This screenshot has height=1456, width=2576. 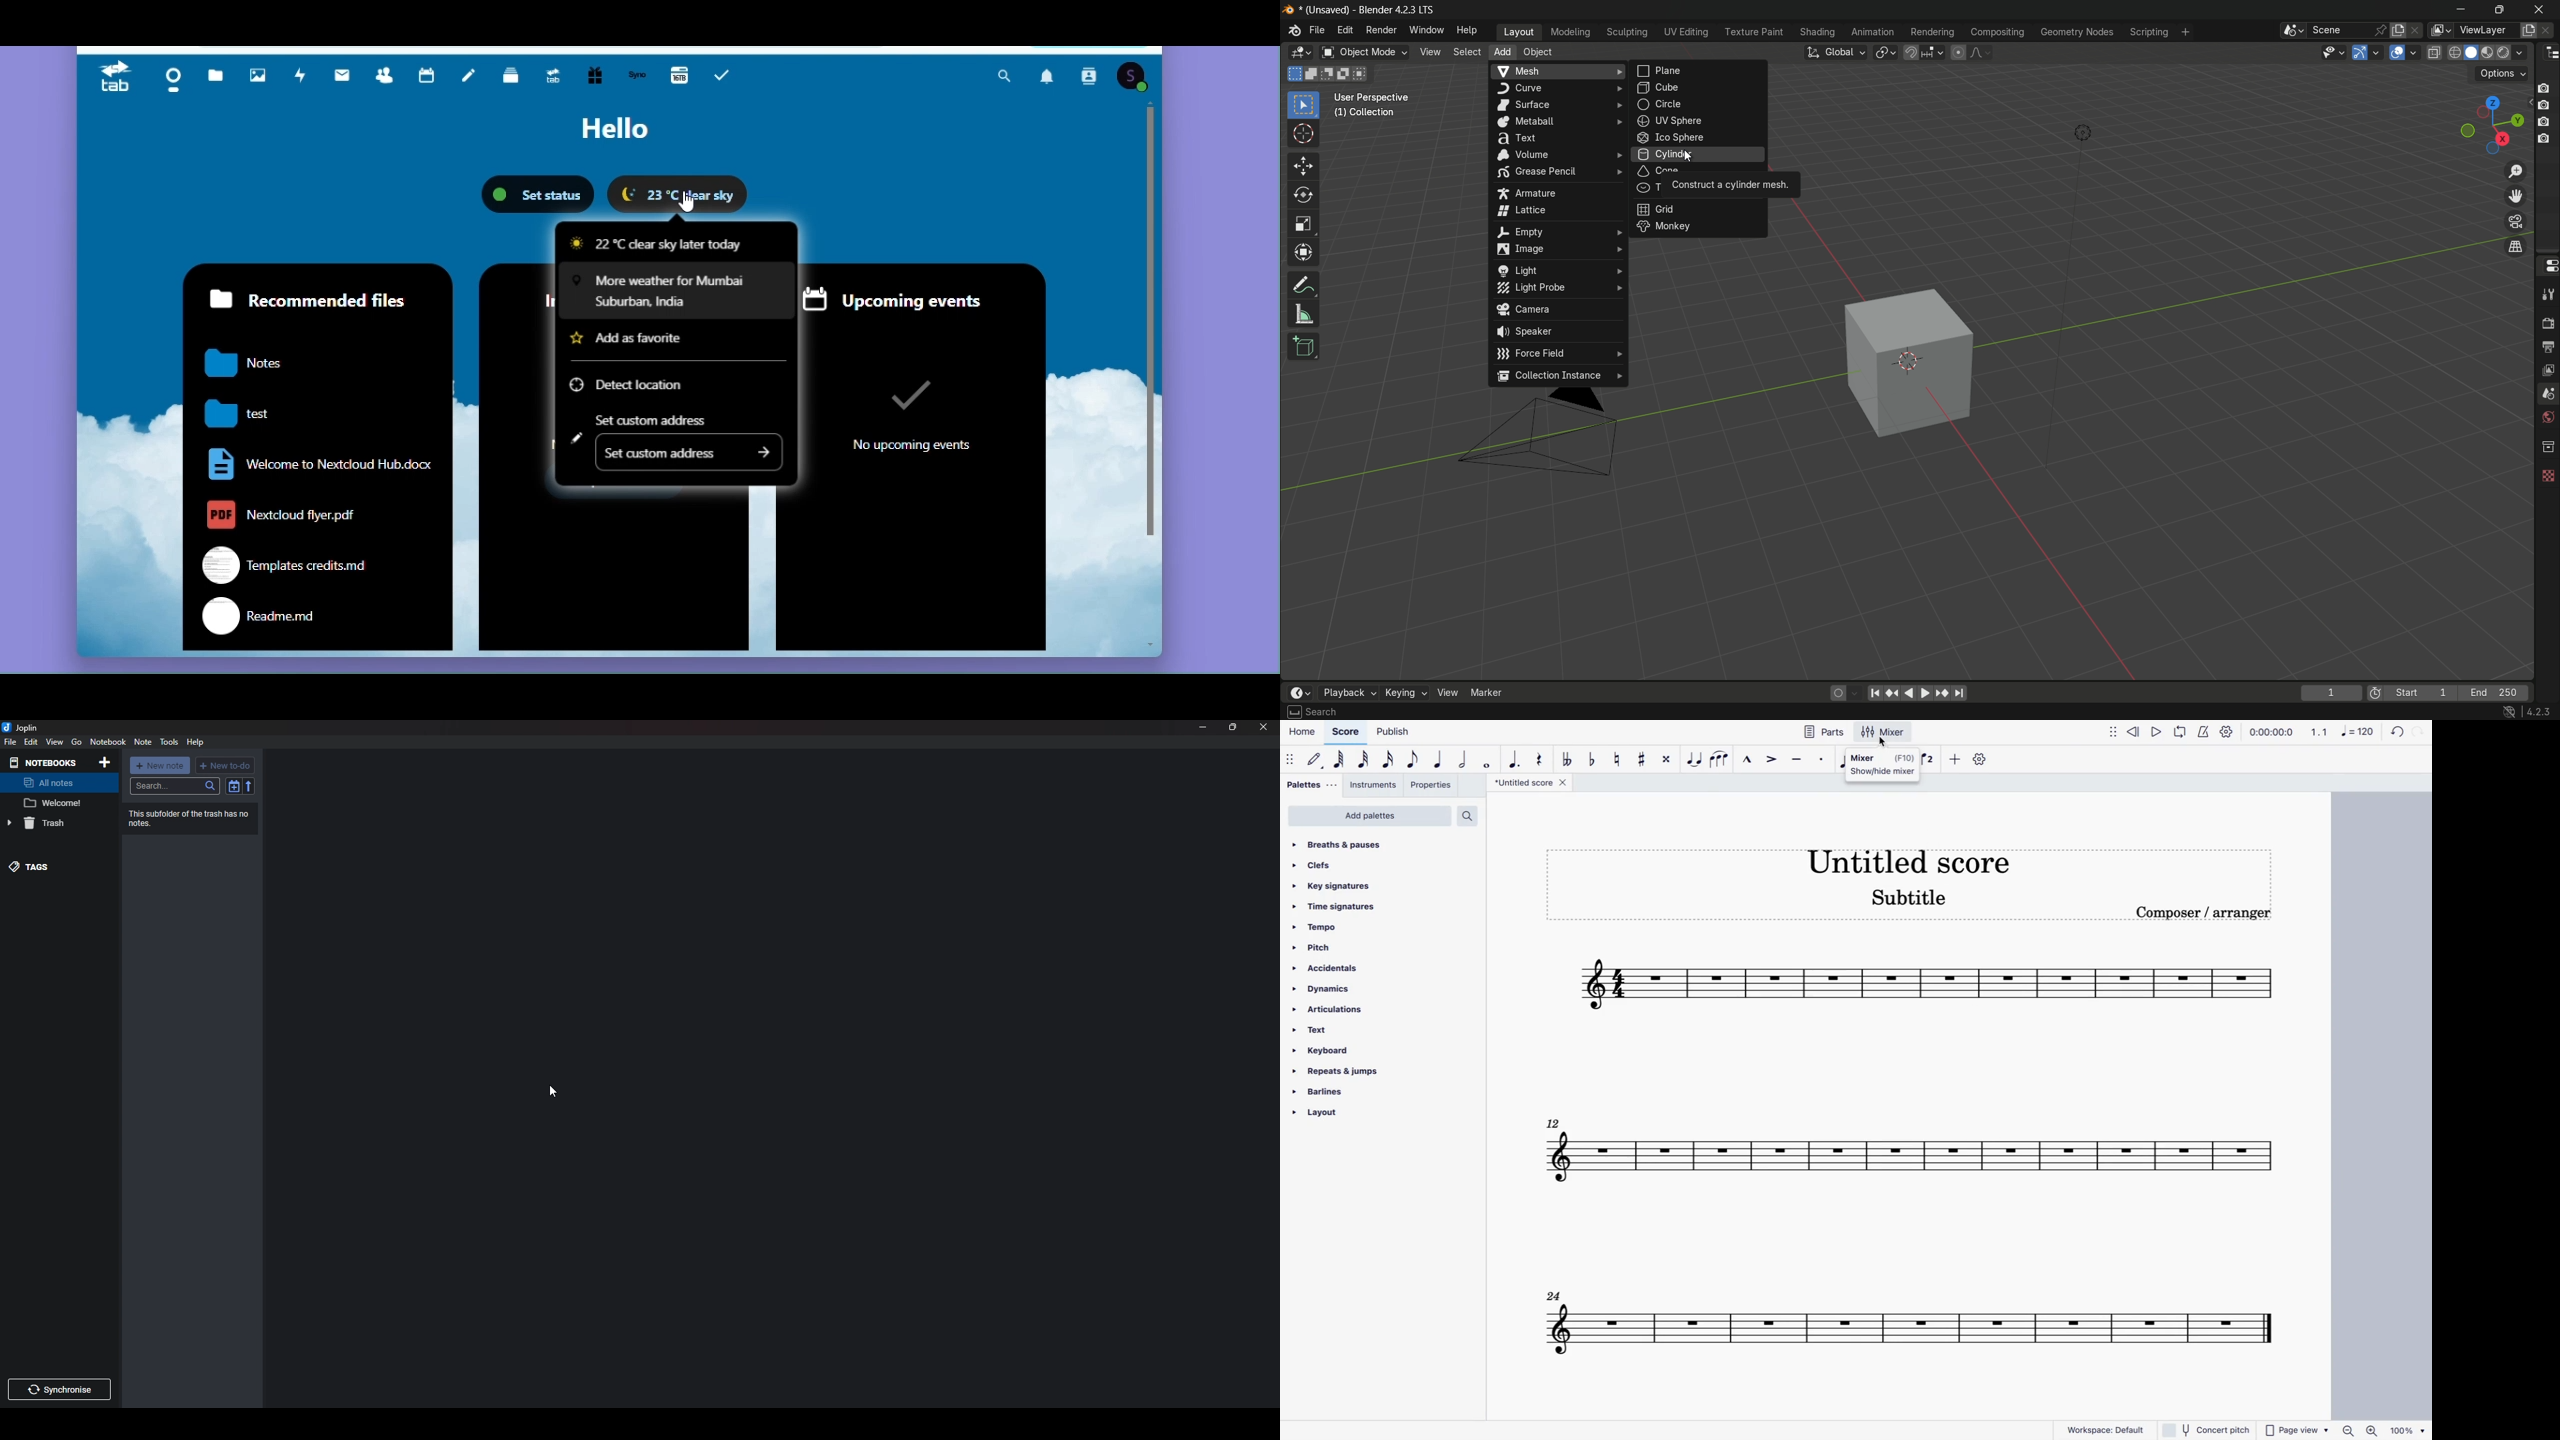 What do you see at coordinates (109, 743) in the screenshot?
I see `Notebook` at bounding box center [109, 743].